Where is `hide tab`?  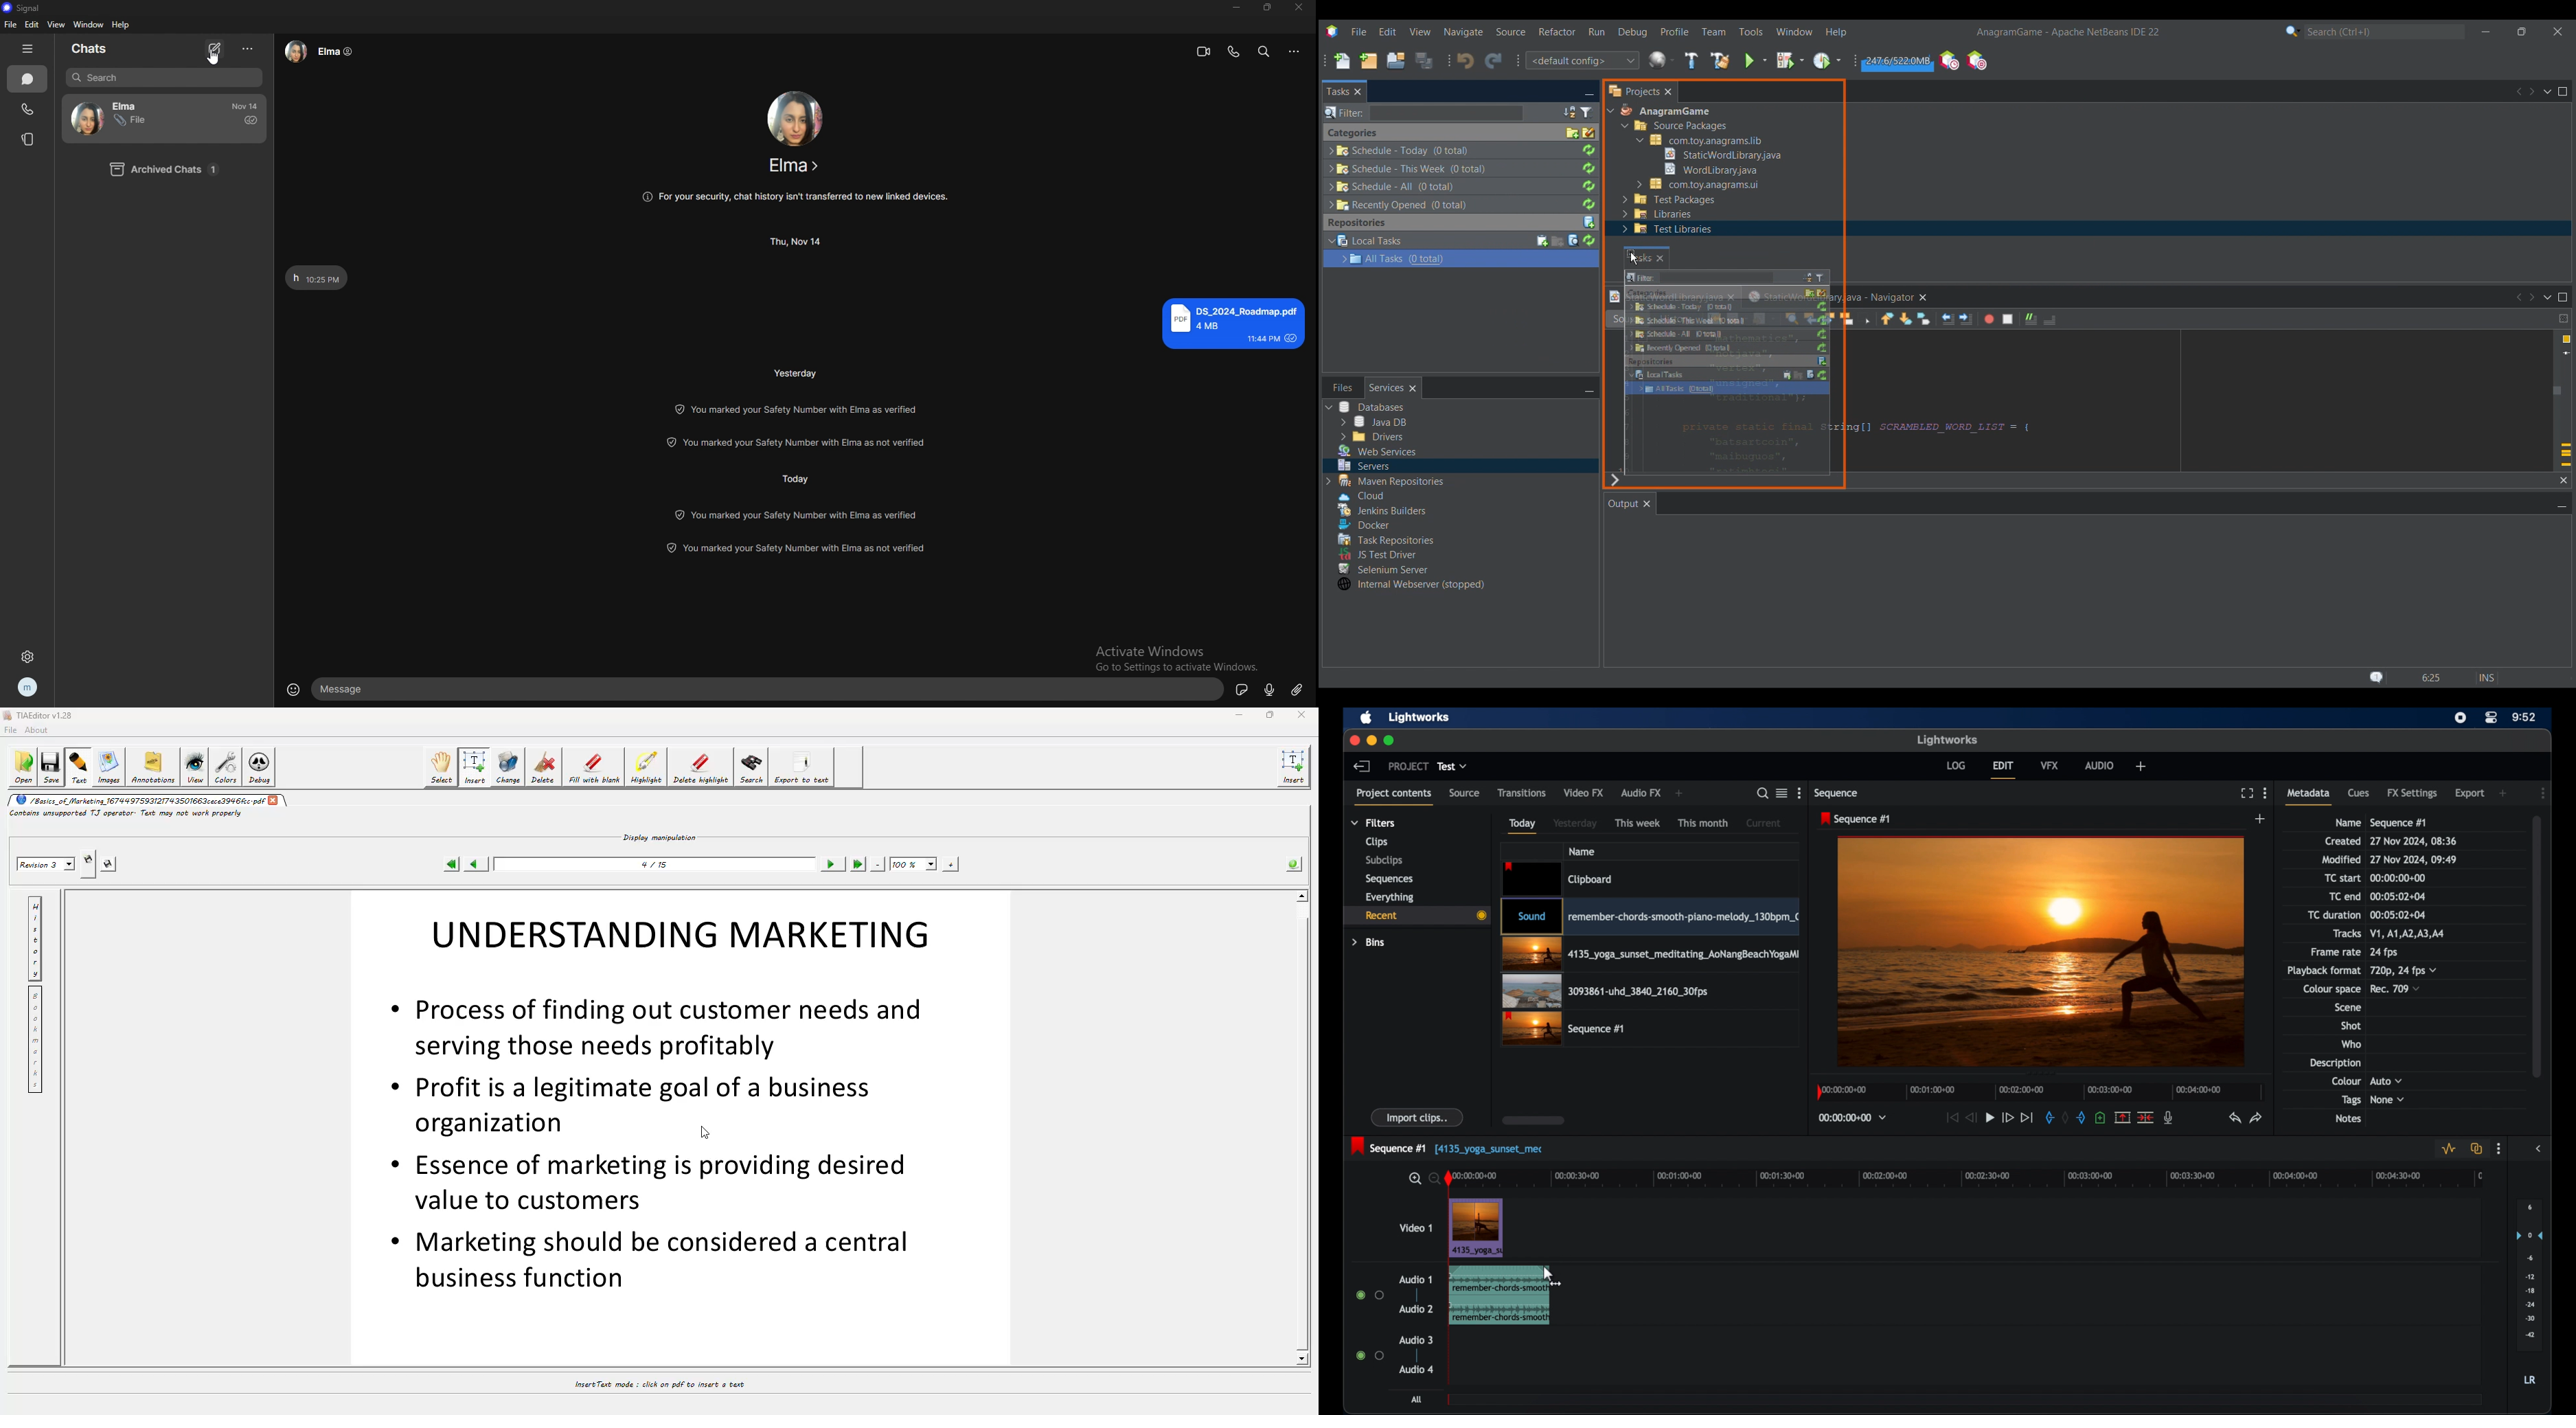 hide tab is located at coordinates (27, 49).